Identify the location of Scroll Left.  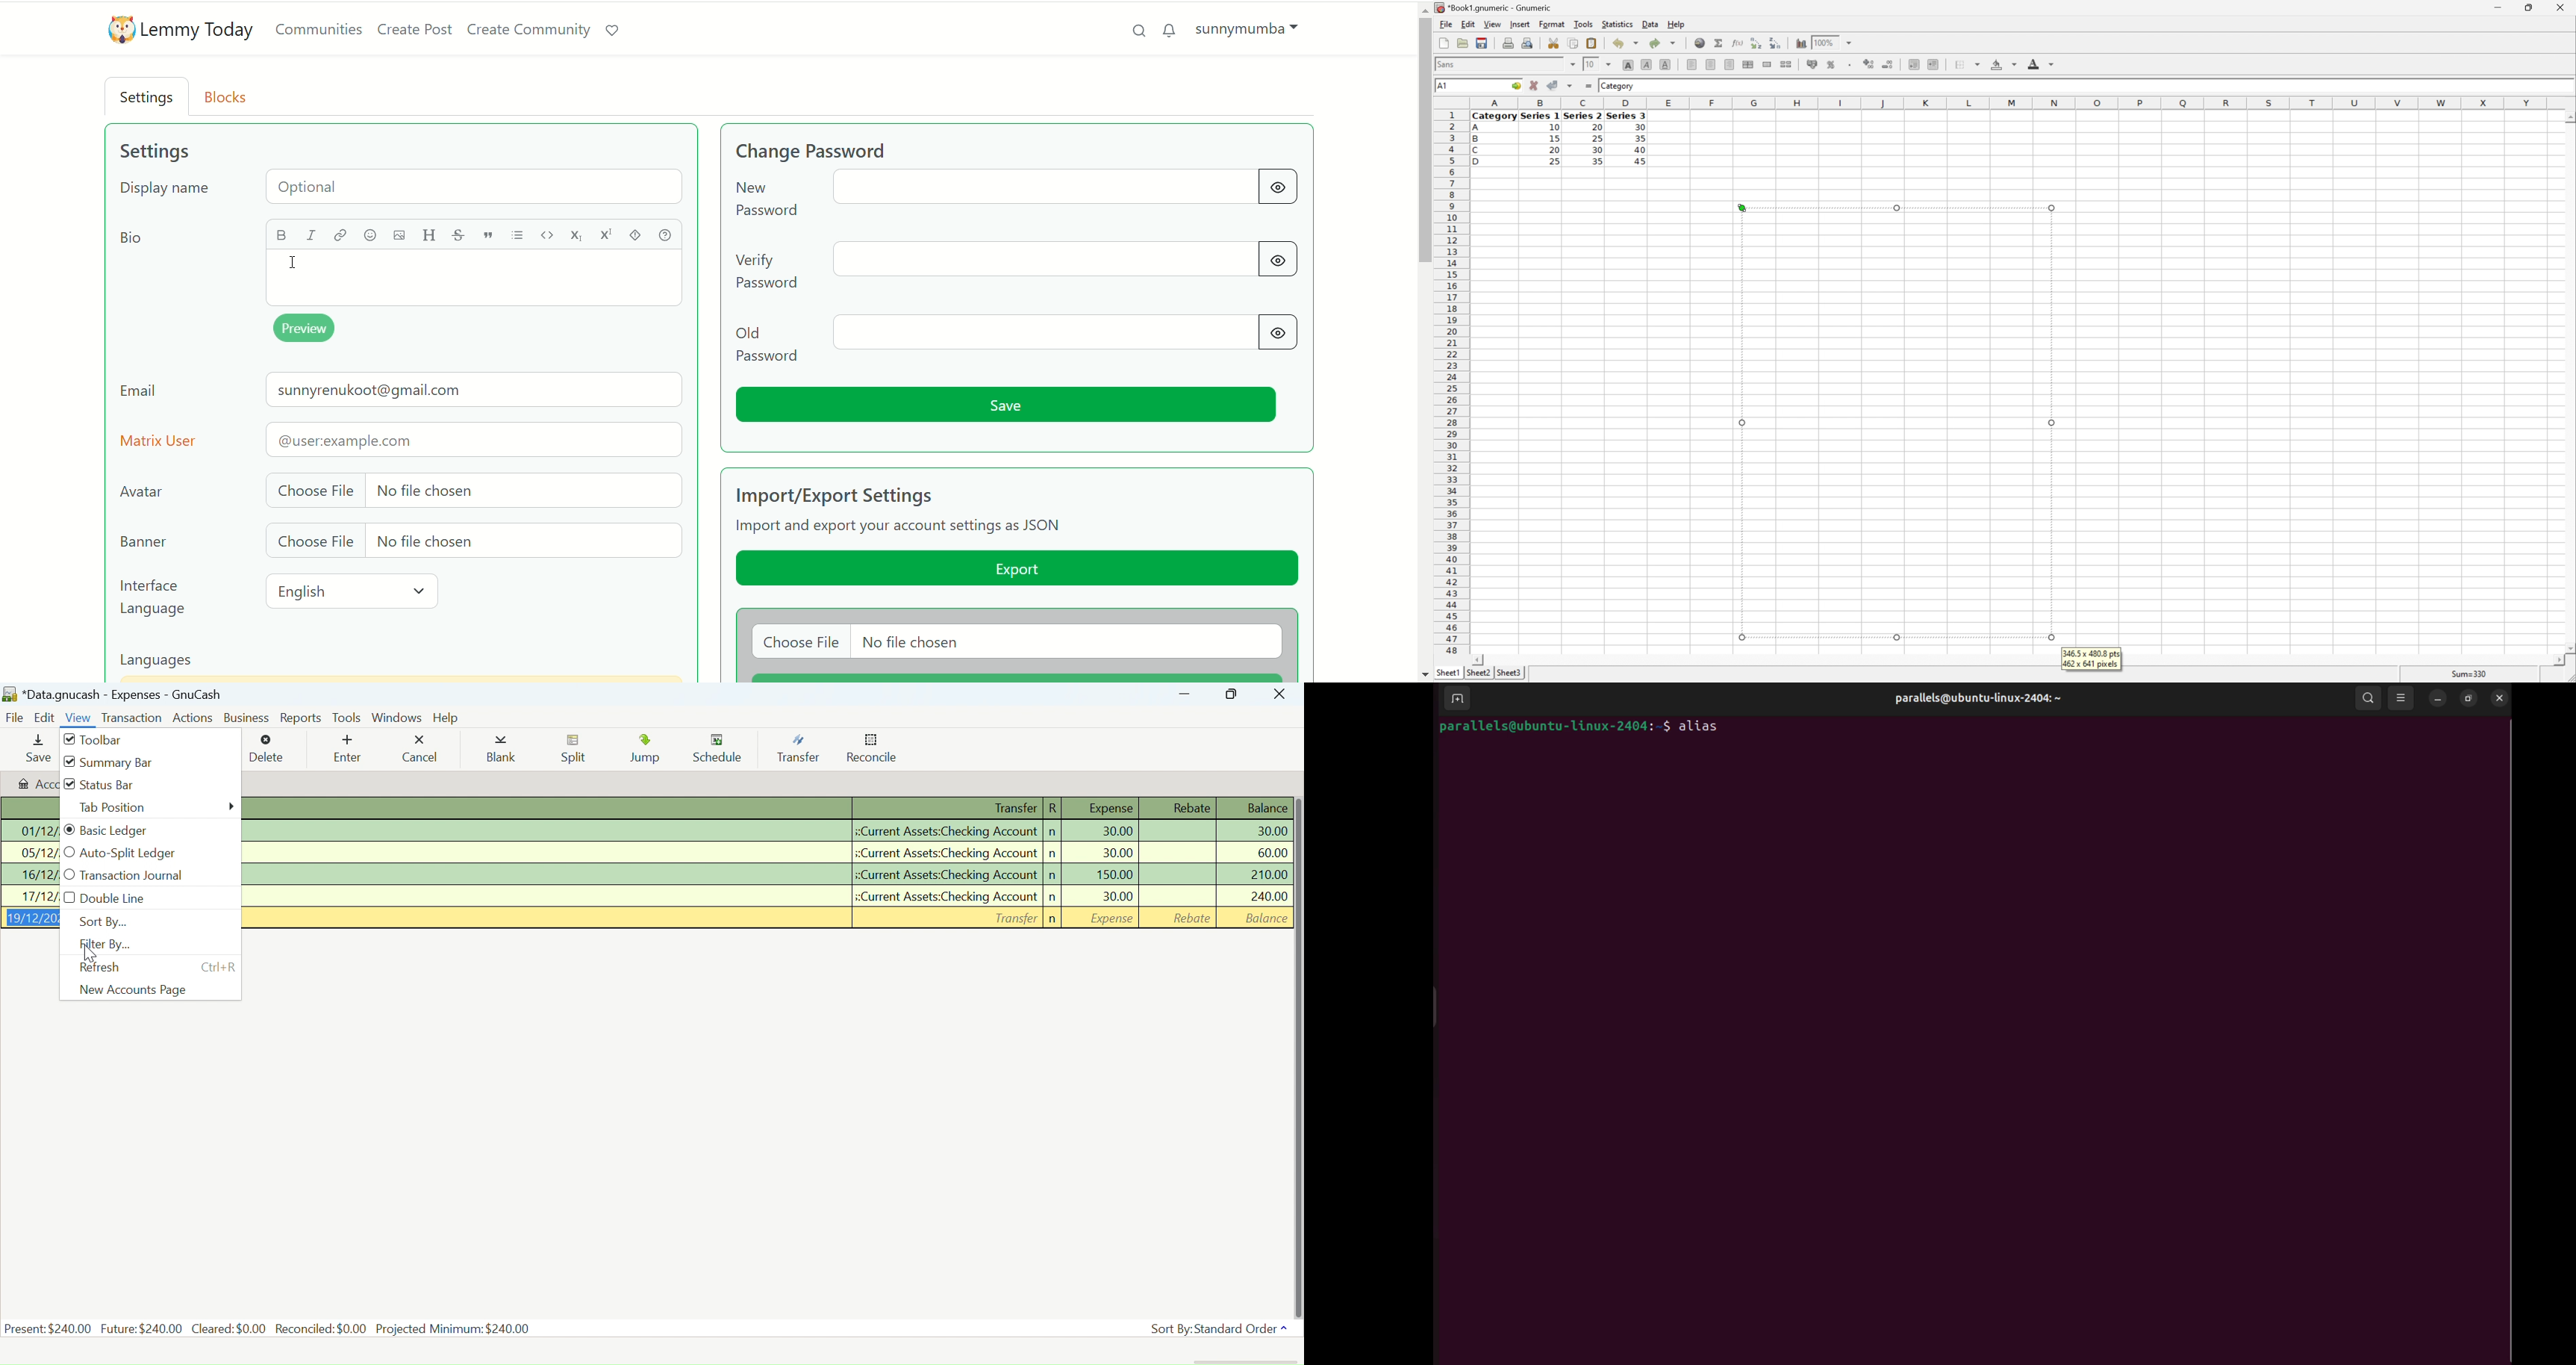
(1479, 660).